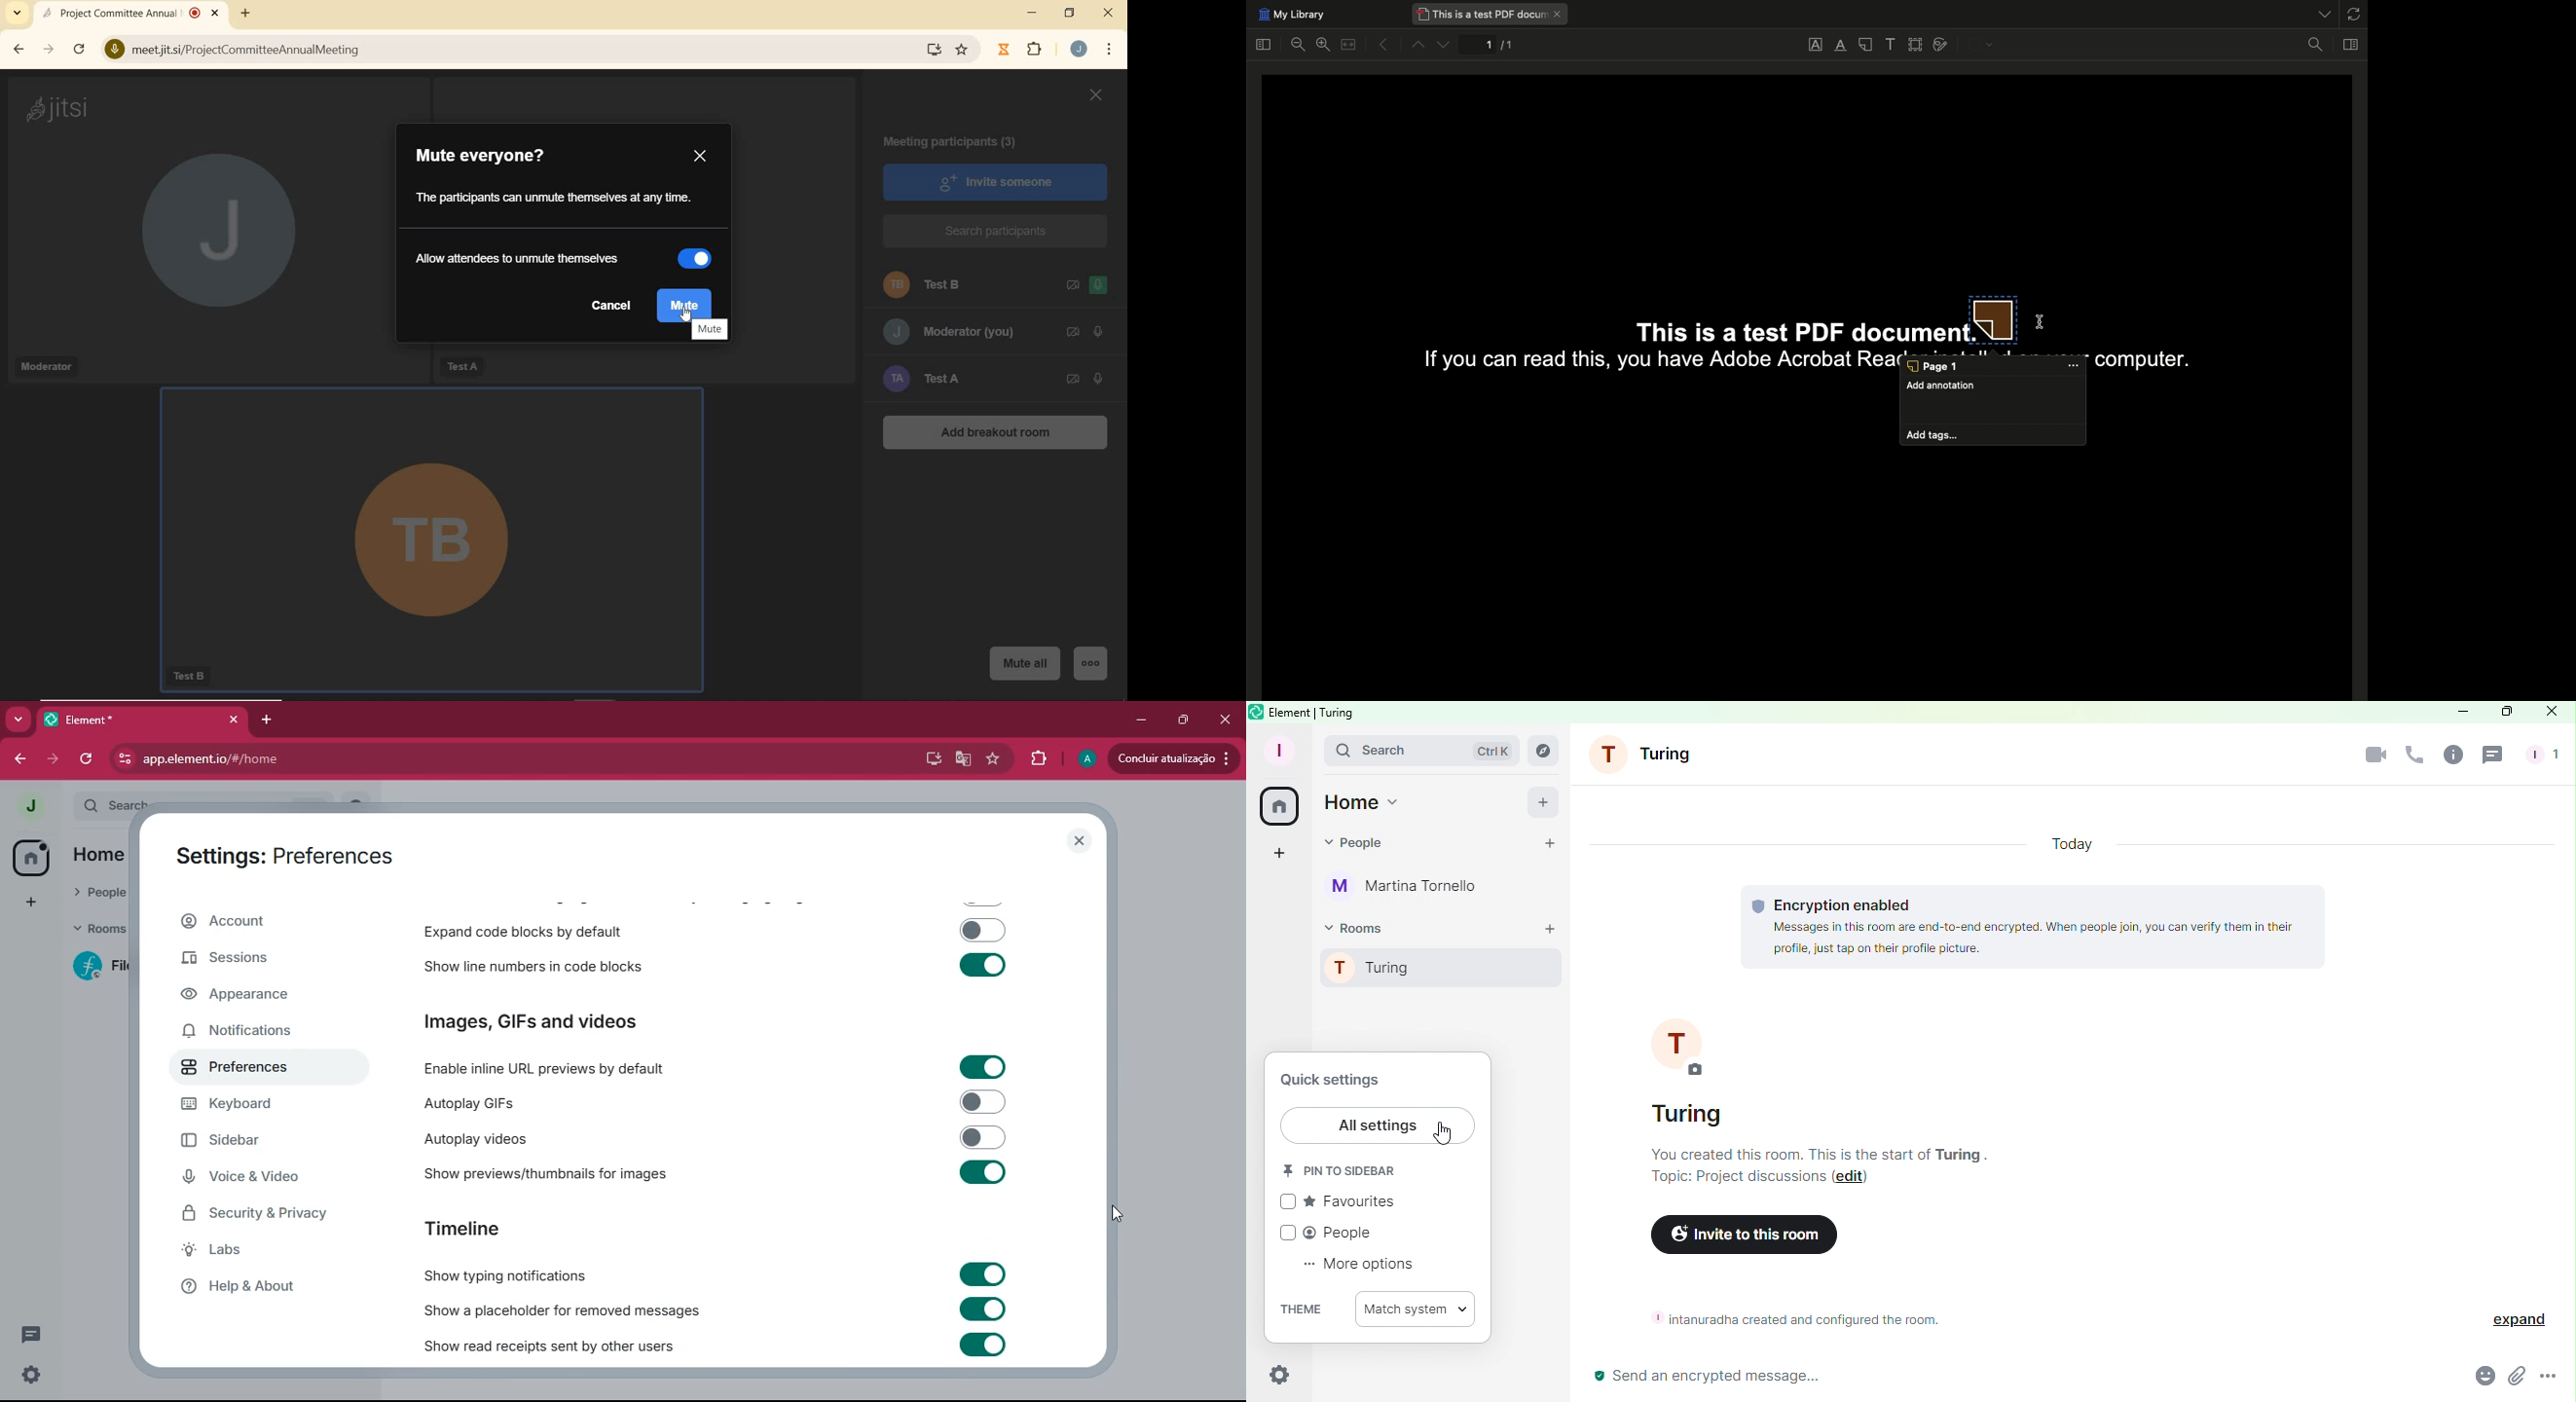 Image resolution: width=2576 pixels, height=1428 pixels. What do you see at coordinates (267, 720) in the screenshot?
I see `add tab` at bounding box center [267, 720].